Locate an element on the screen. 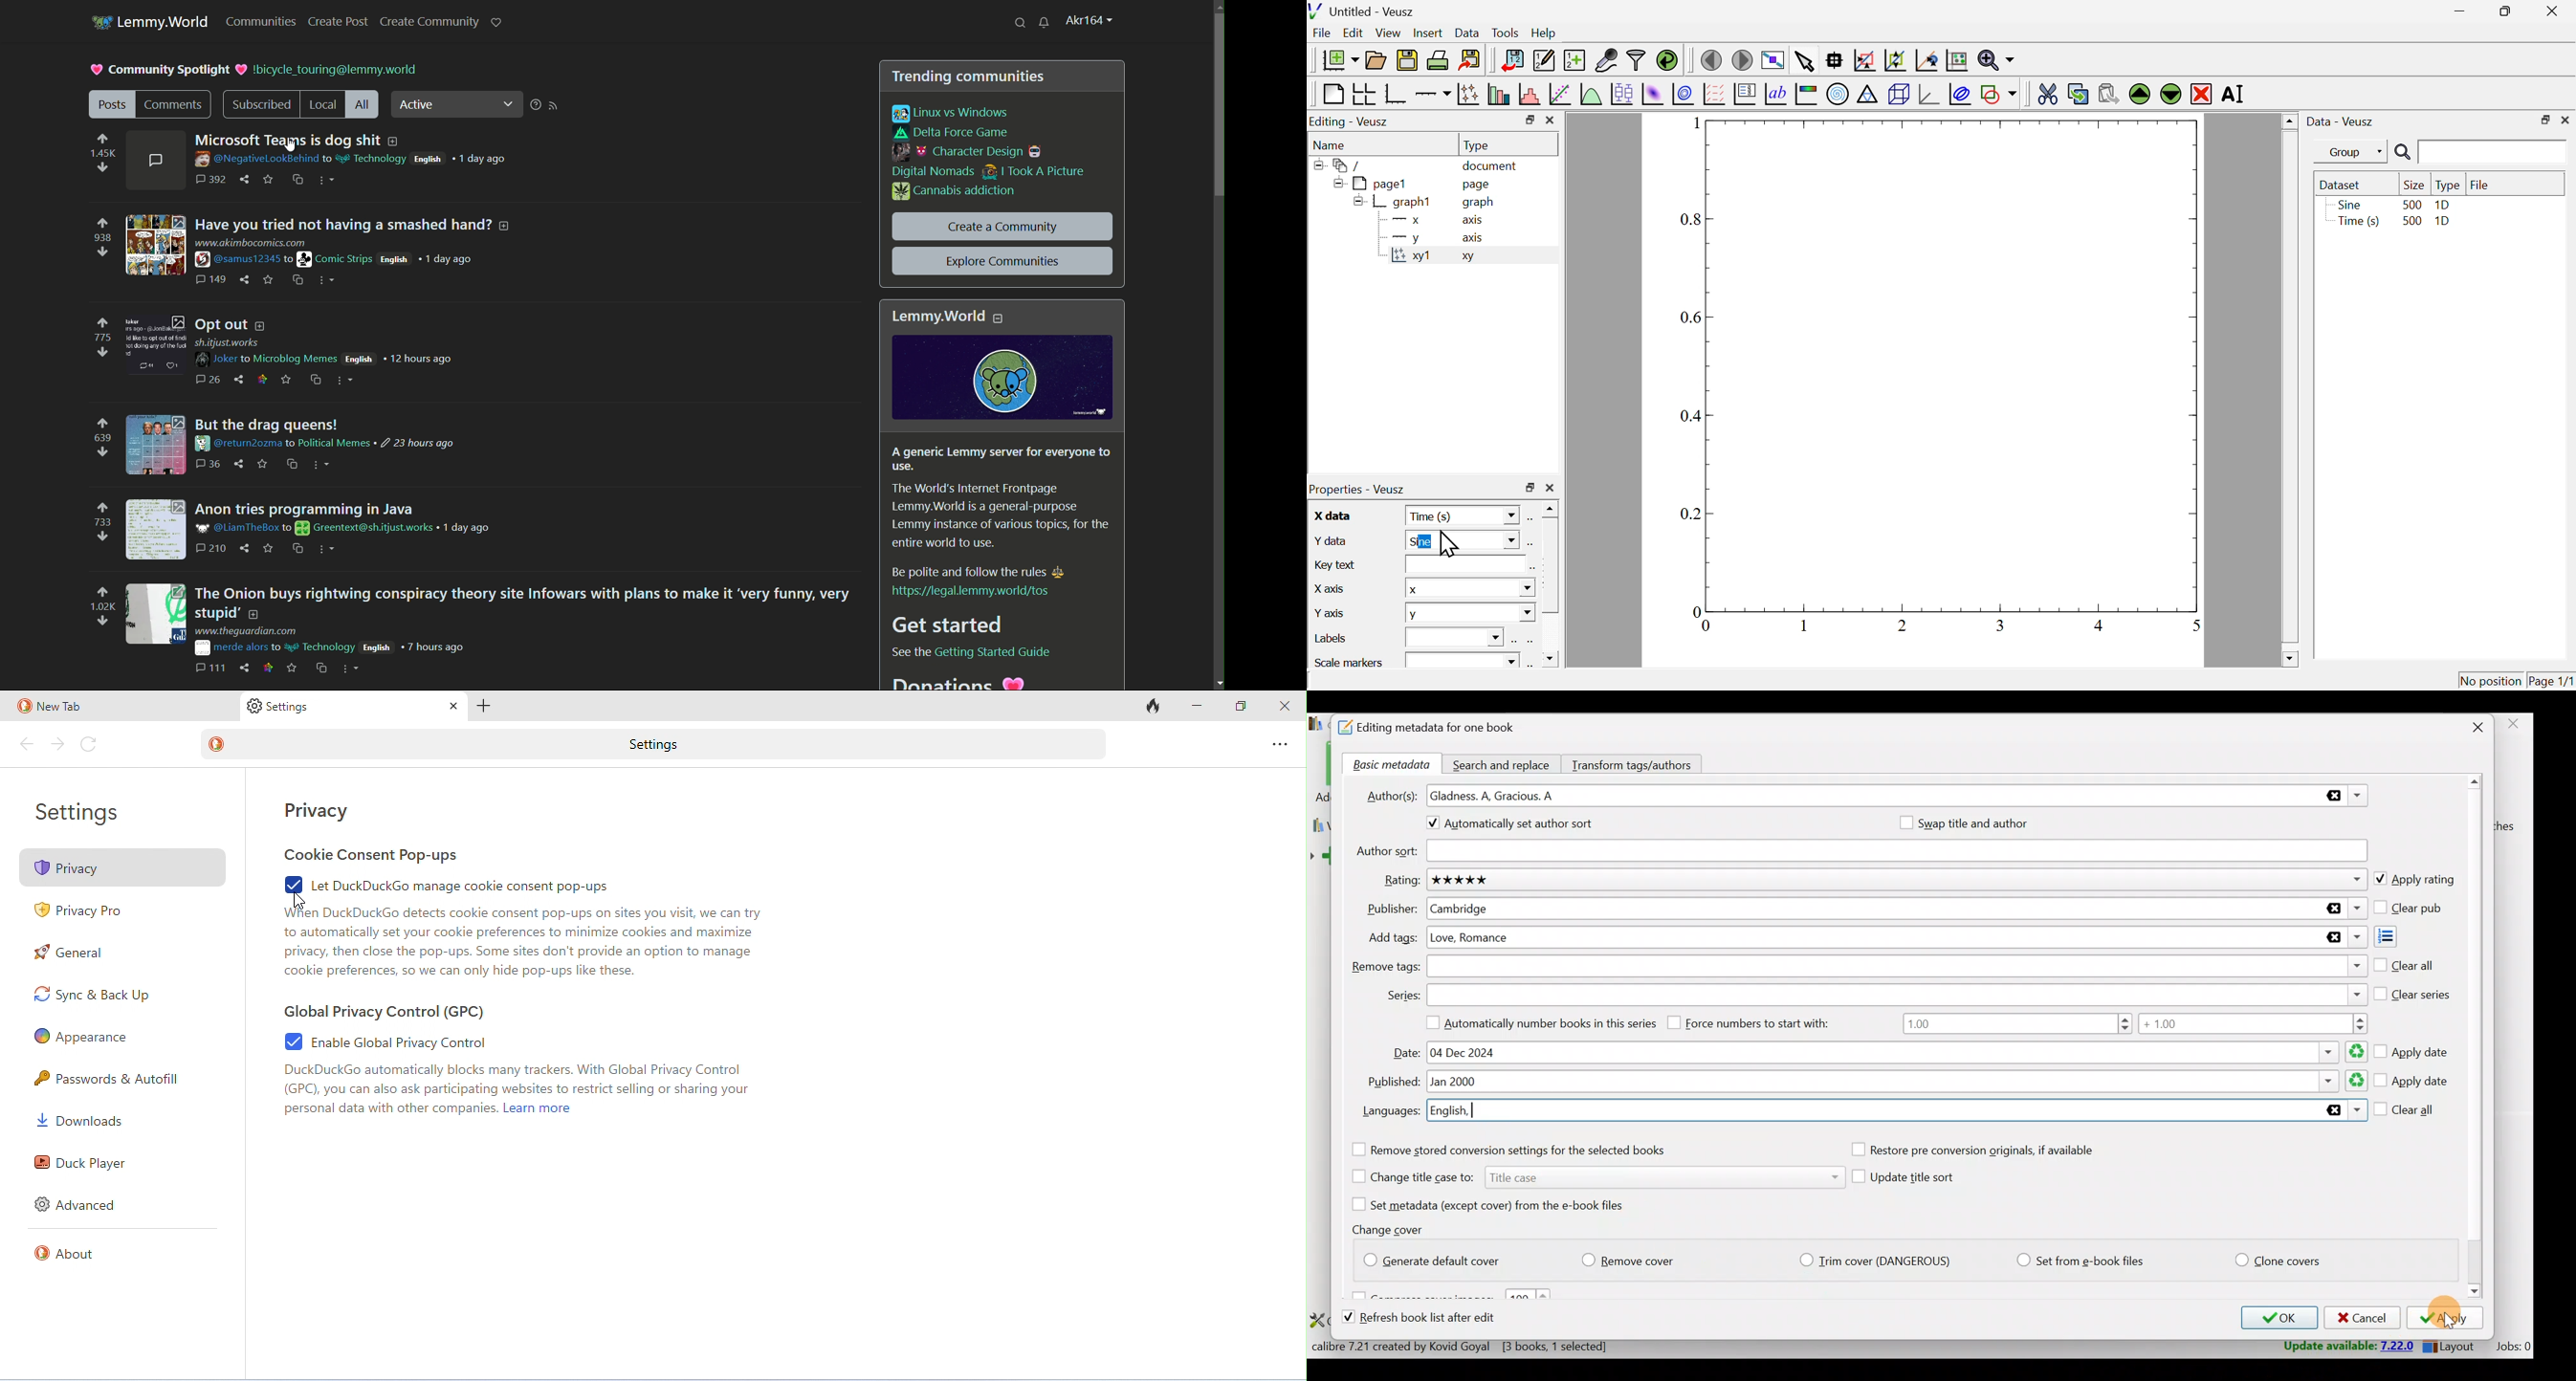  comment is located at coordinates (211, 278).